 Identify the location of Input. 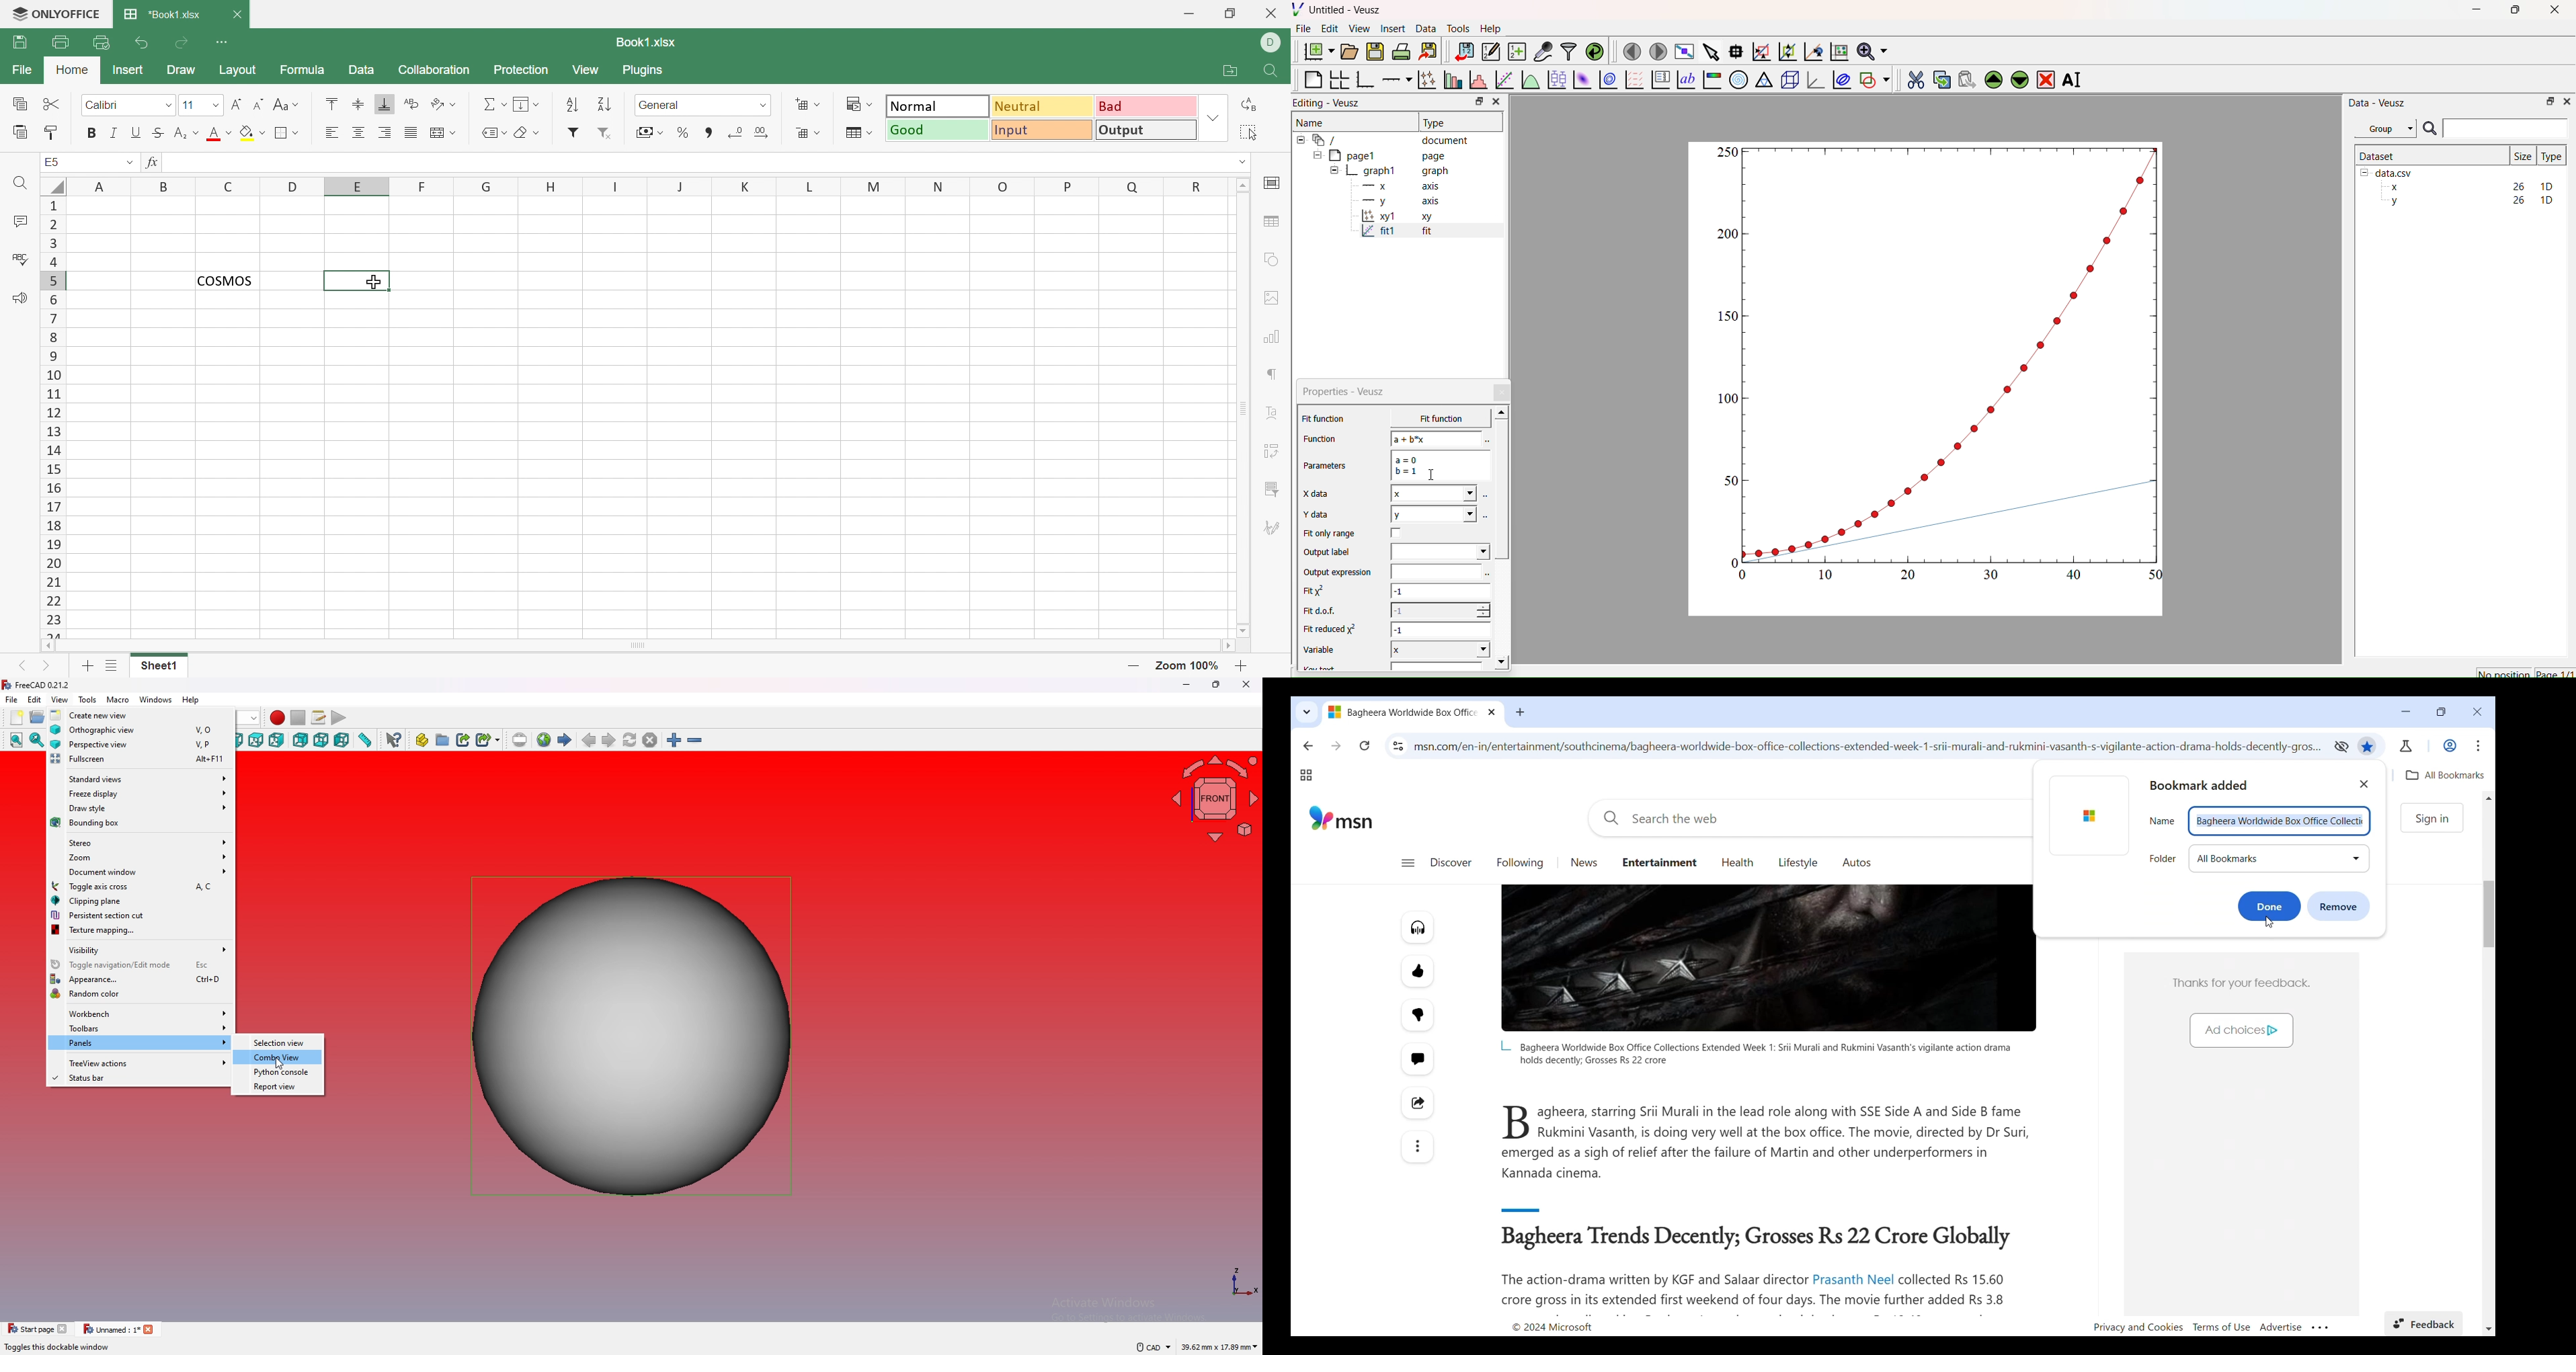
(2505, 128).